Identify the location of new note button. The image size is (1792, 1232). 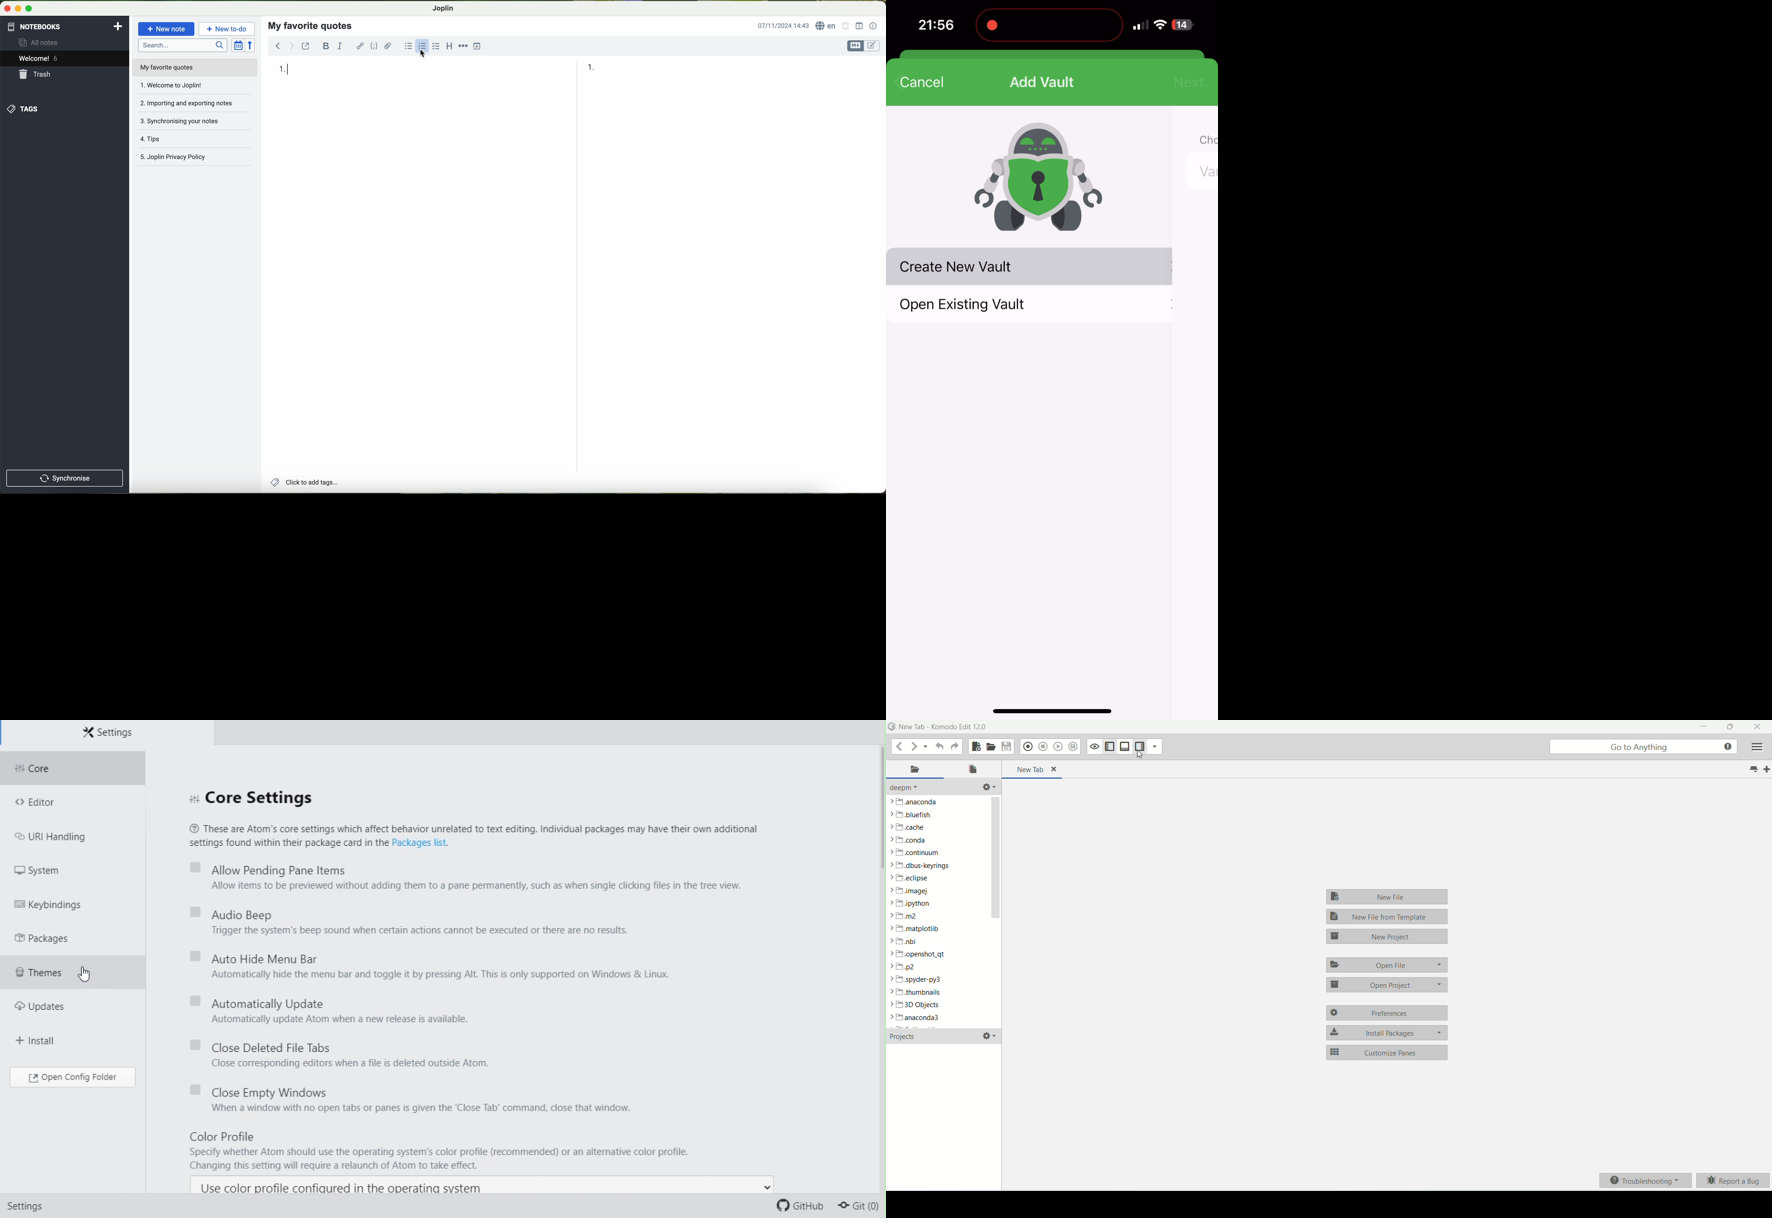
(167, 29).